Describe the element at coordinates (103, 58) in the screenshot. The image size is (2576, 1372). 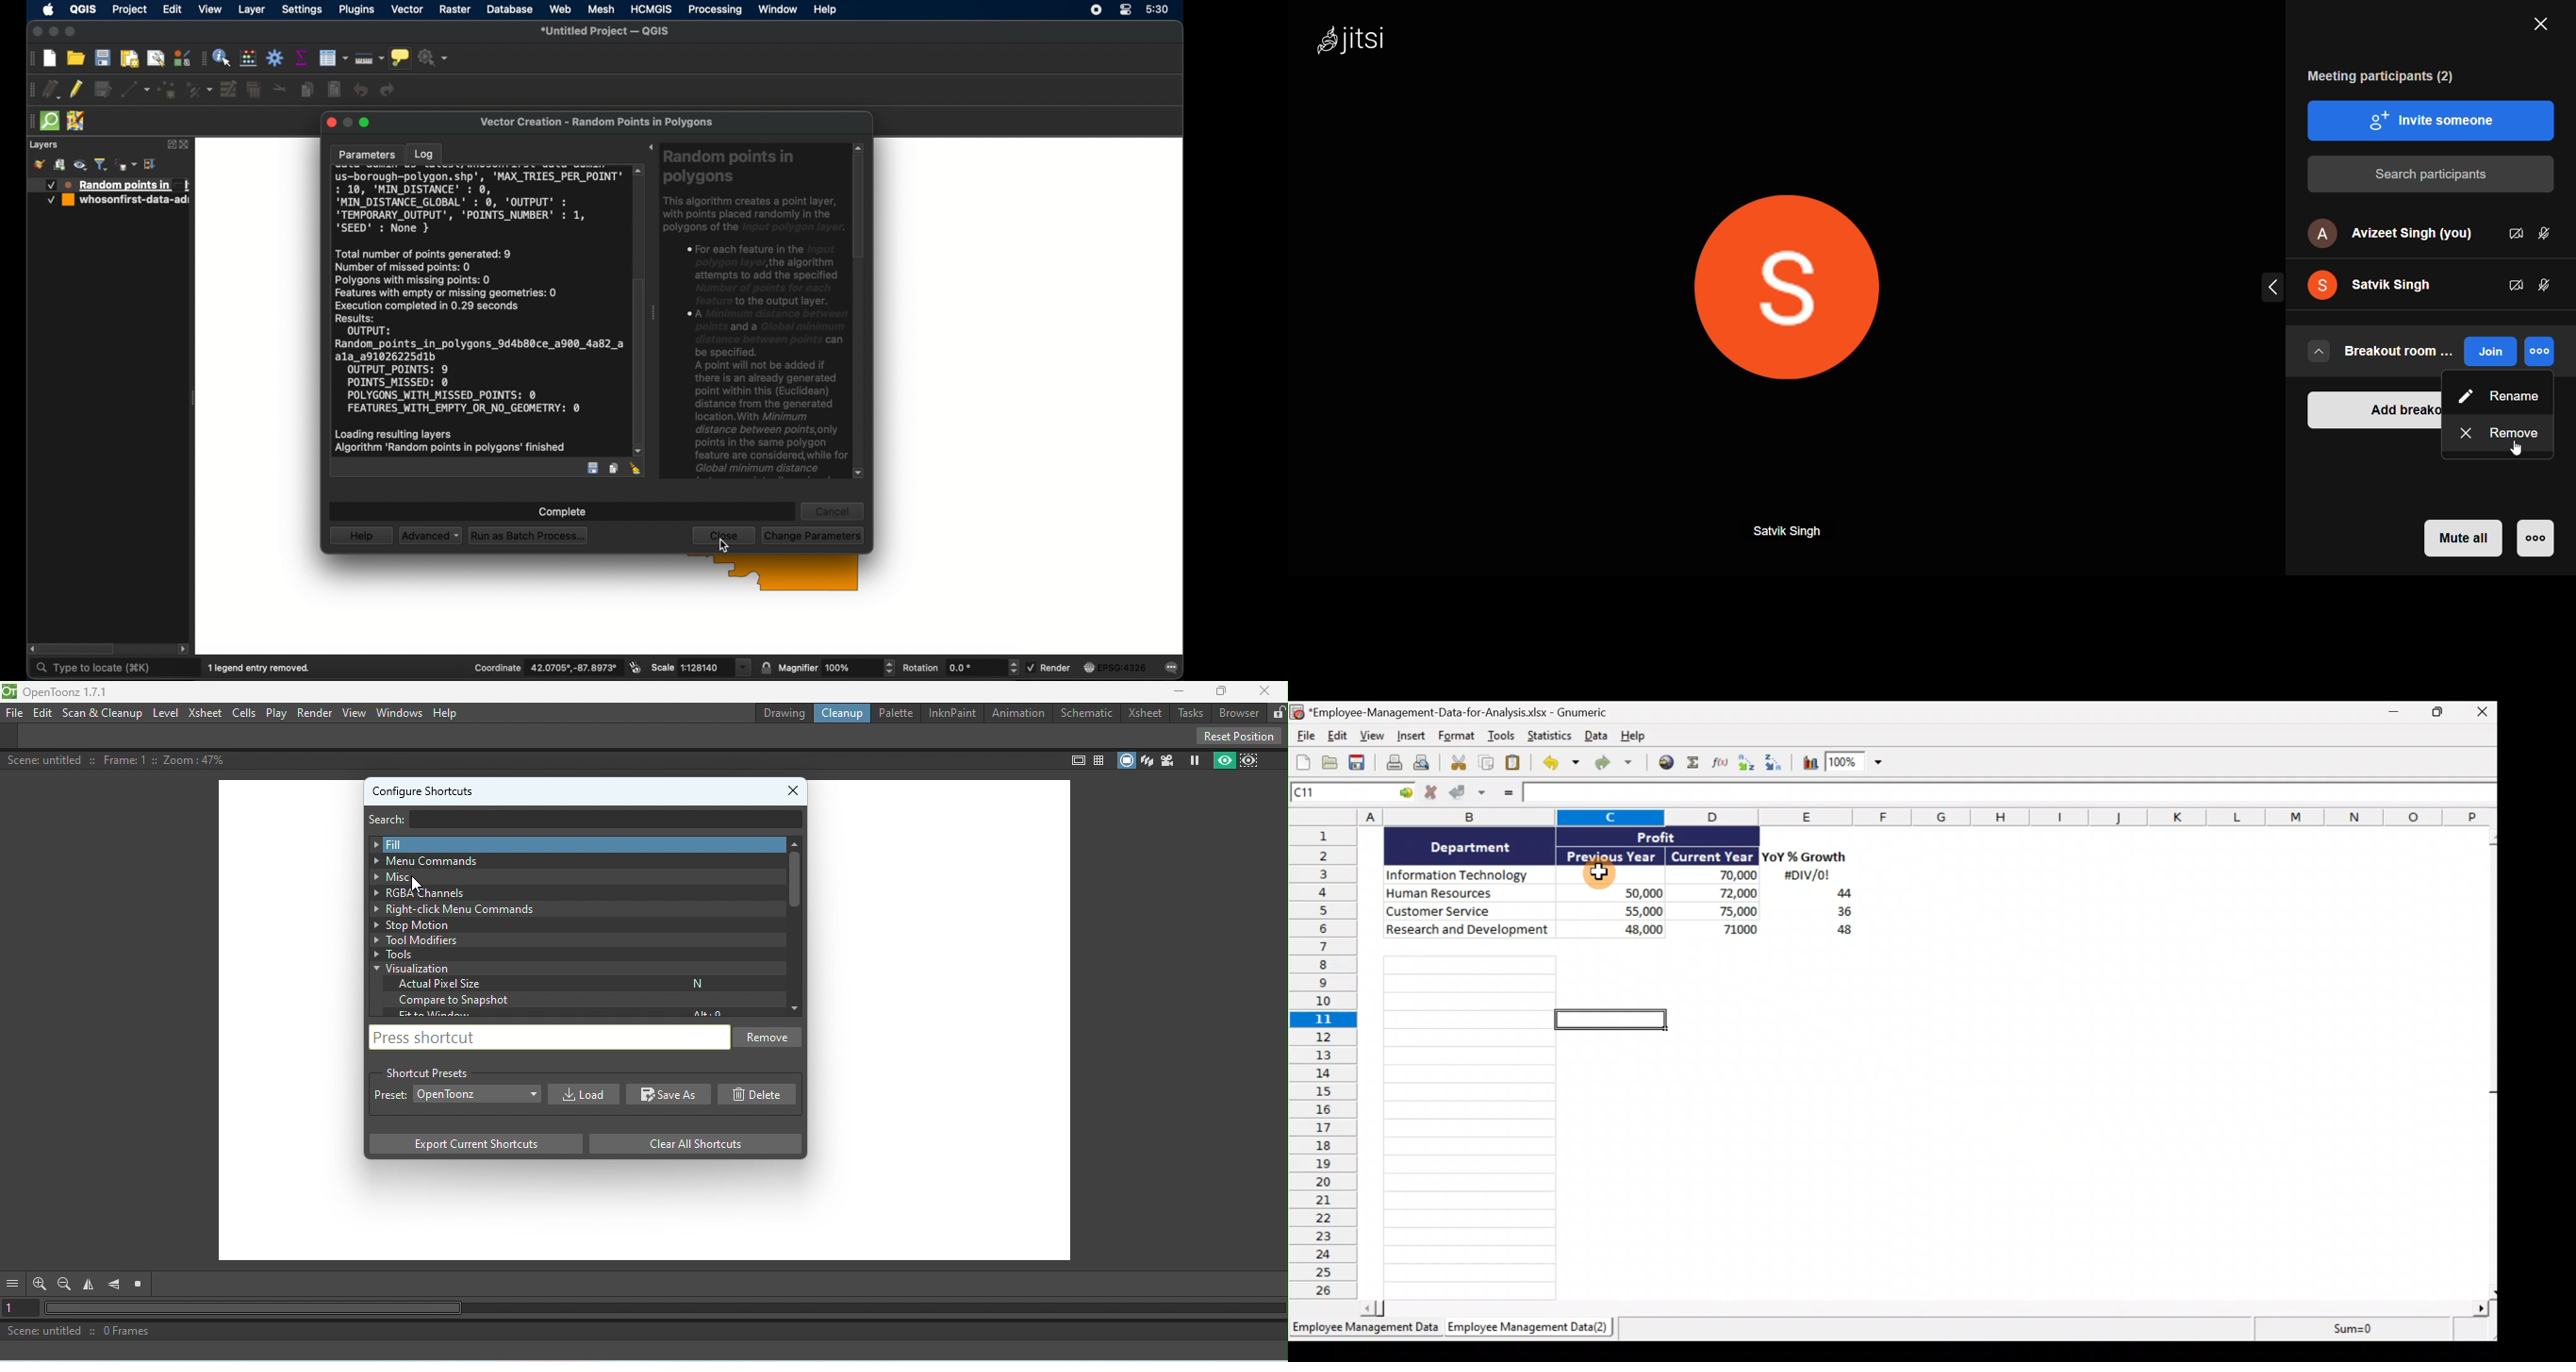
I see `save project` at that location.